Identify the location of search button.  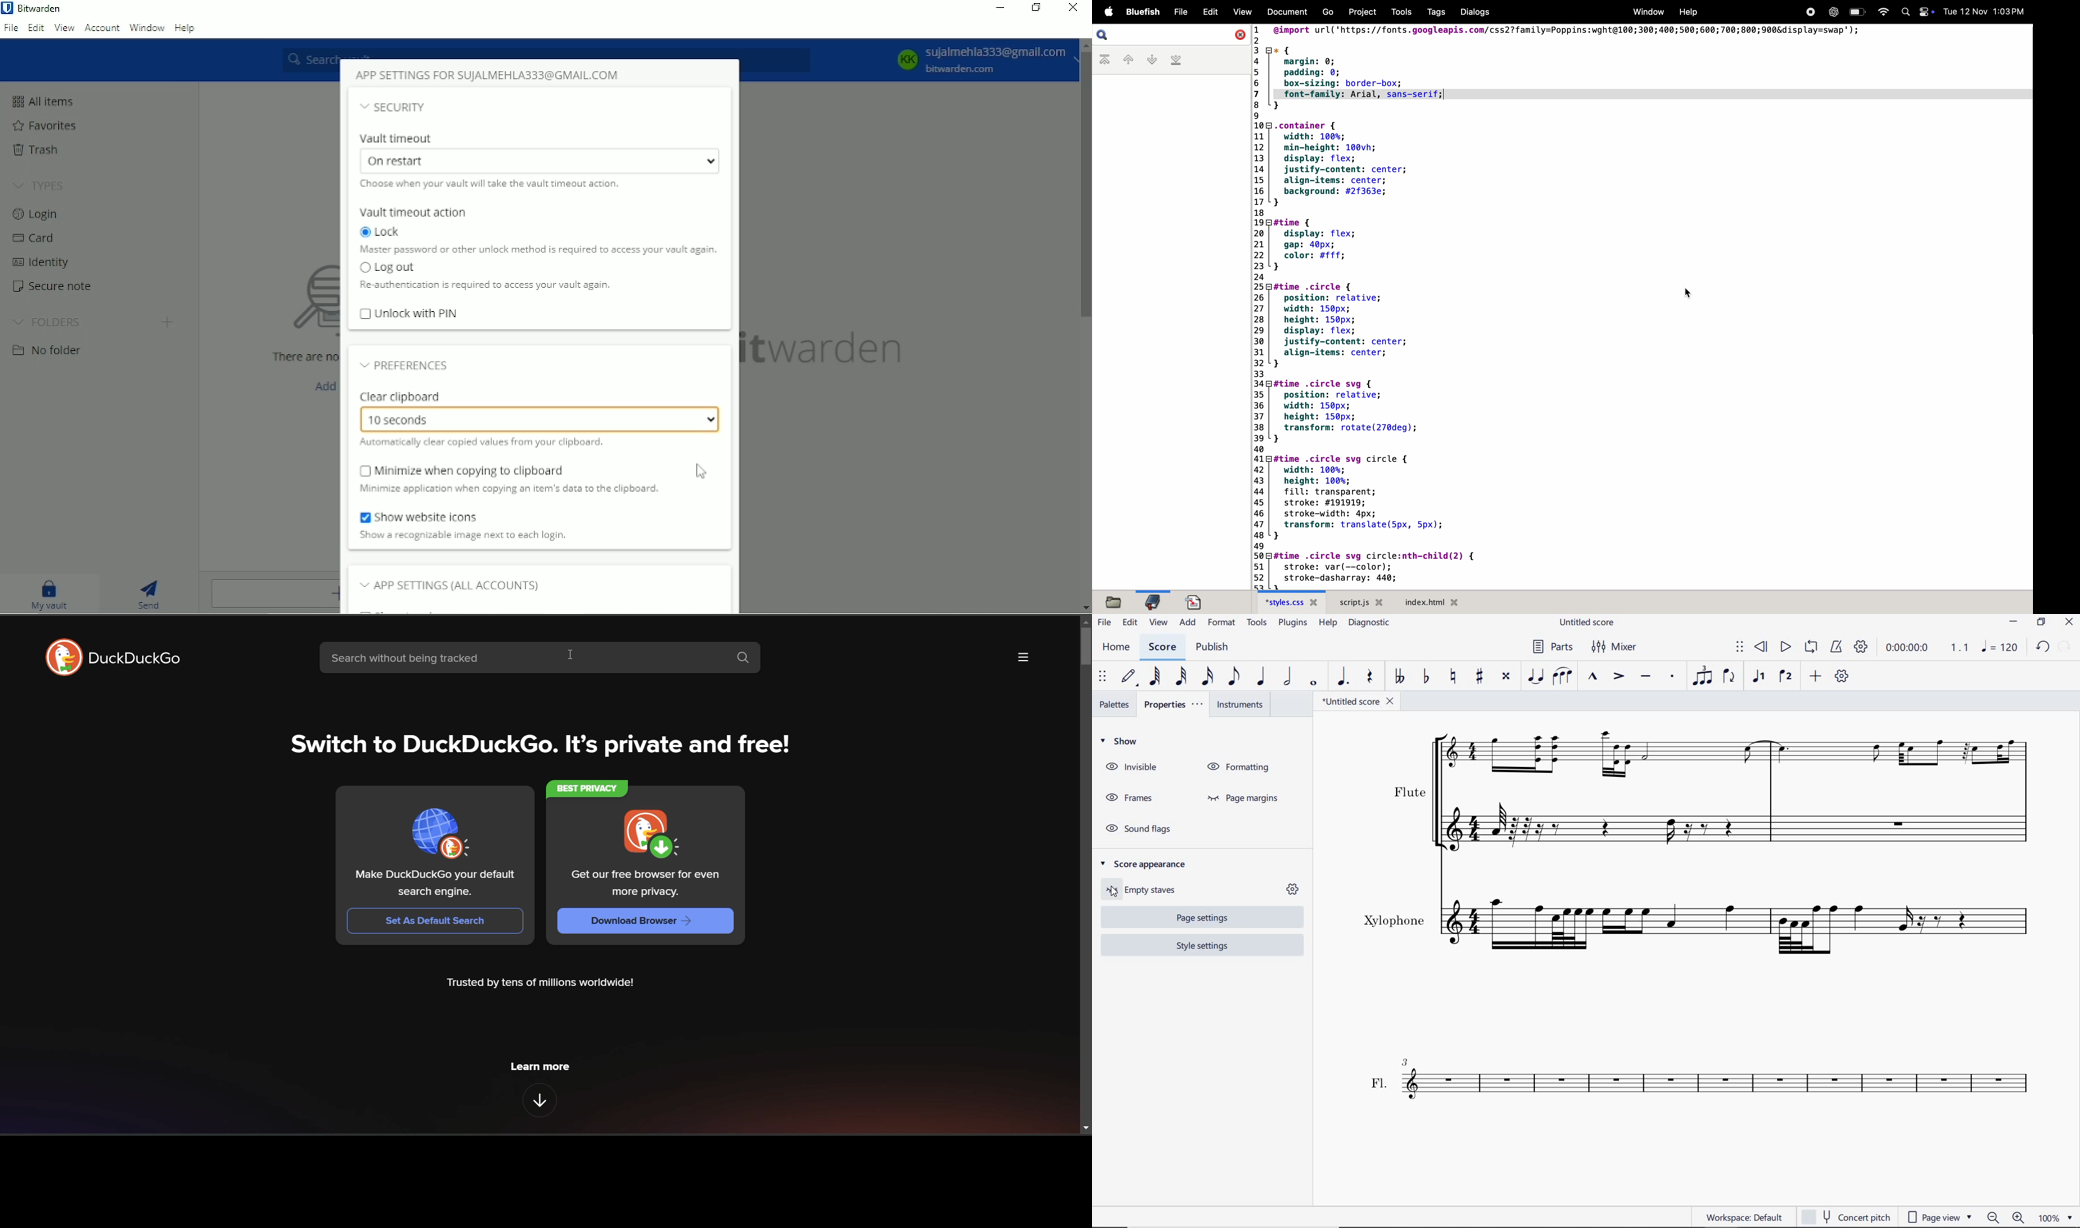
(746, 658).